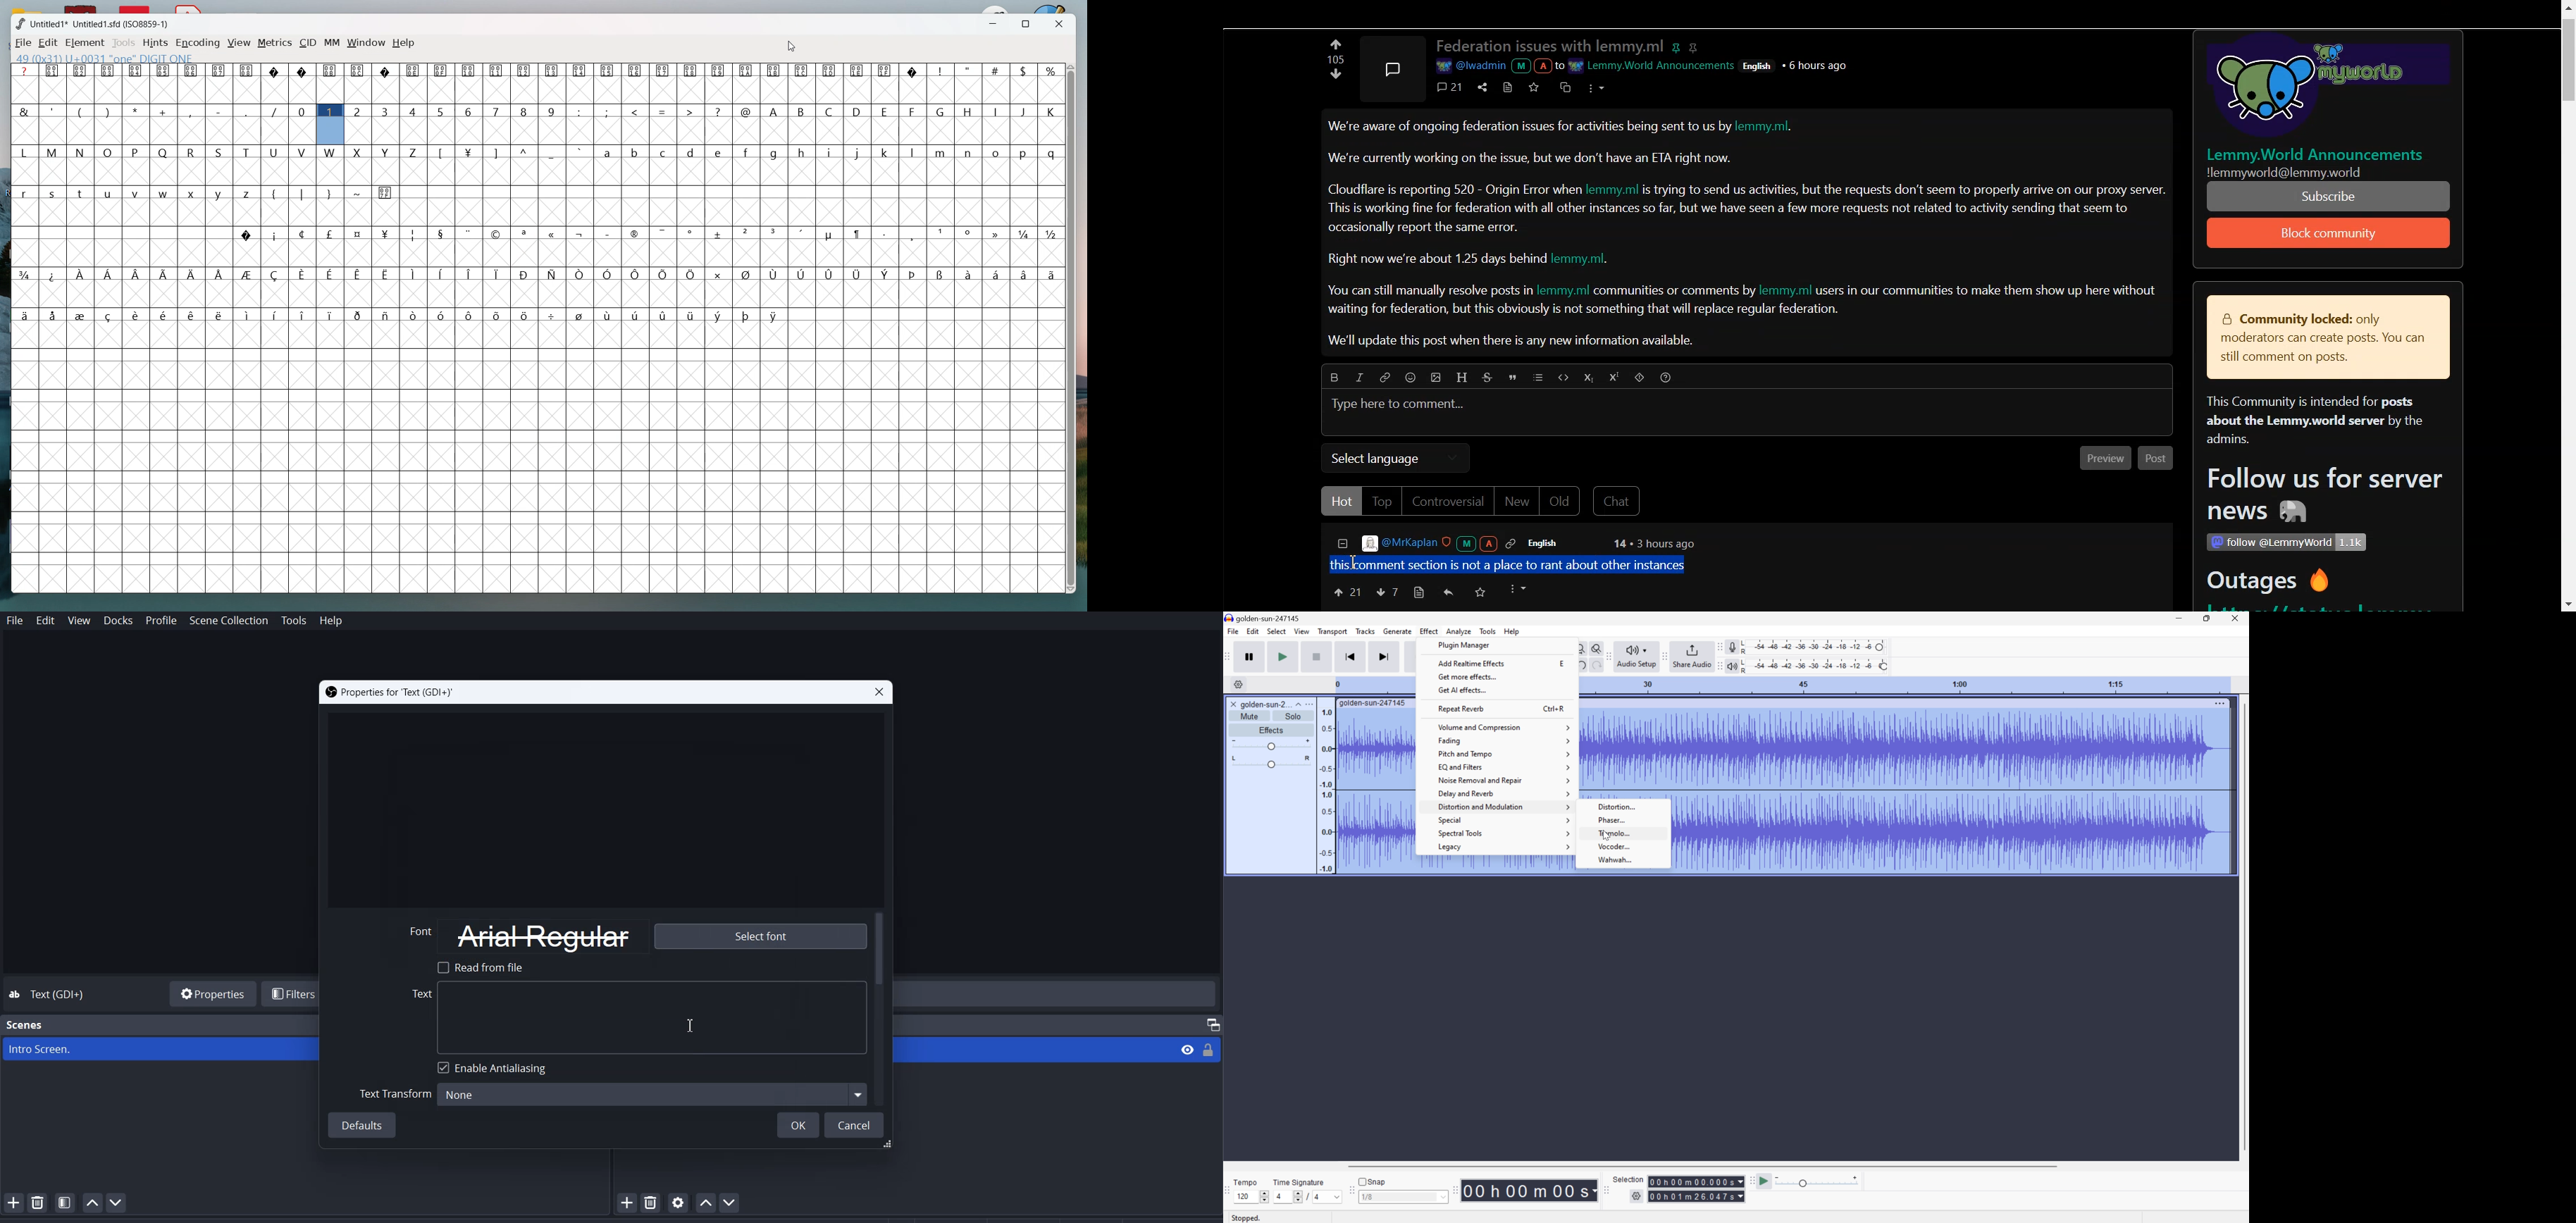  Describe the element at coordinates (1614, 188) in the screenshot. I see `lemmy.ml` at that location.